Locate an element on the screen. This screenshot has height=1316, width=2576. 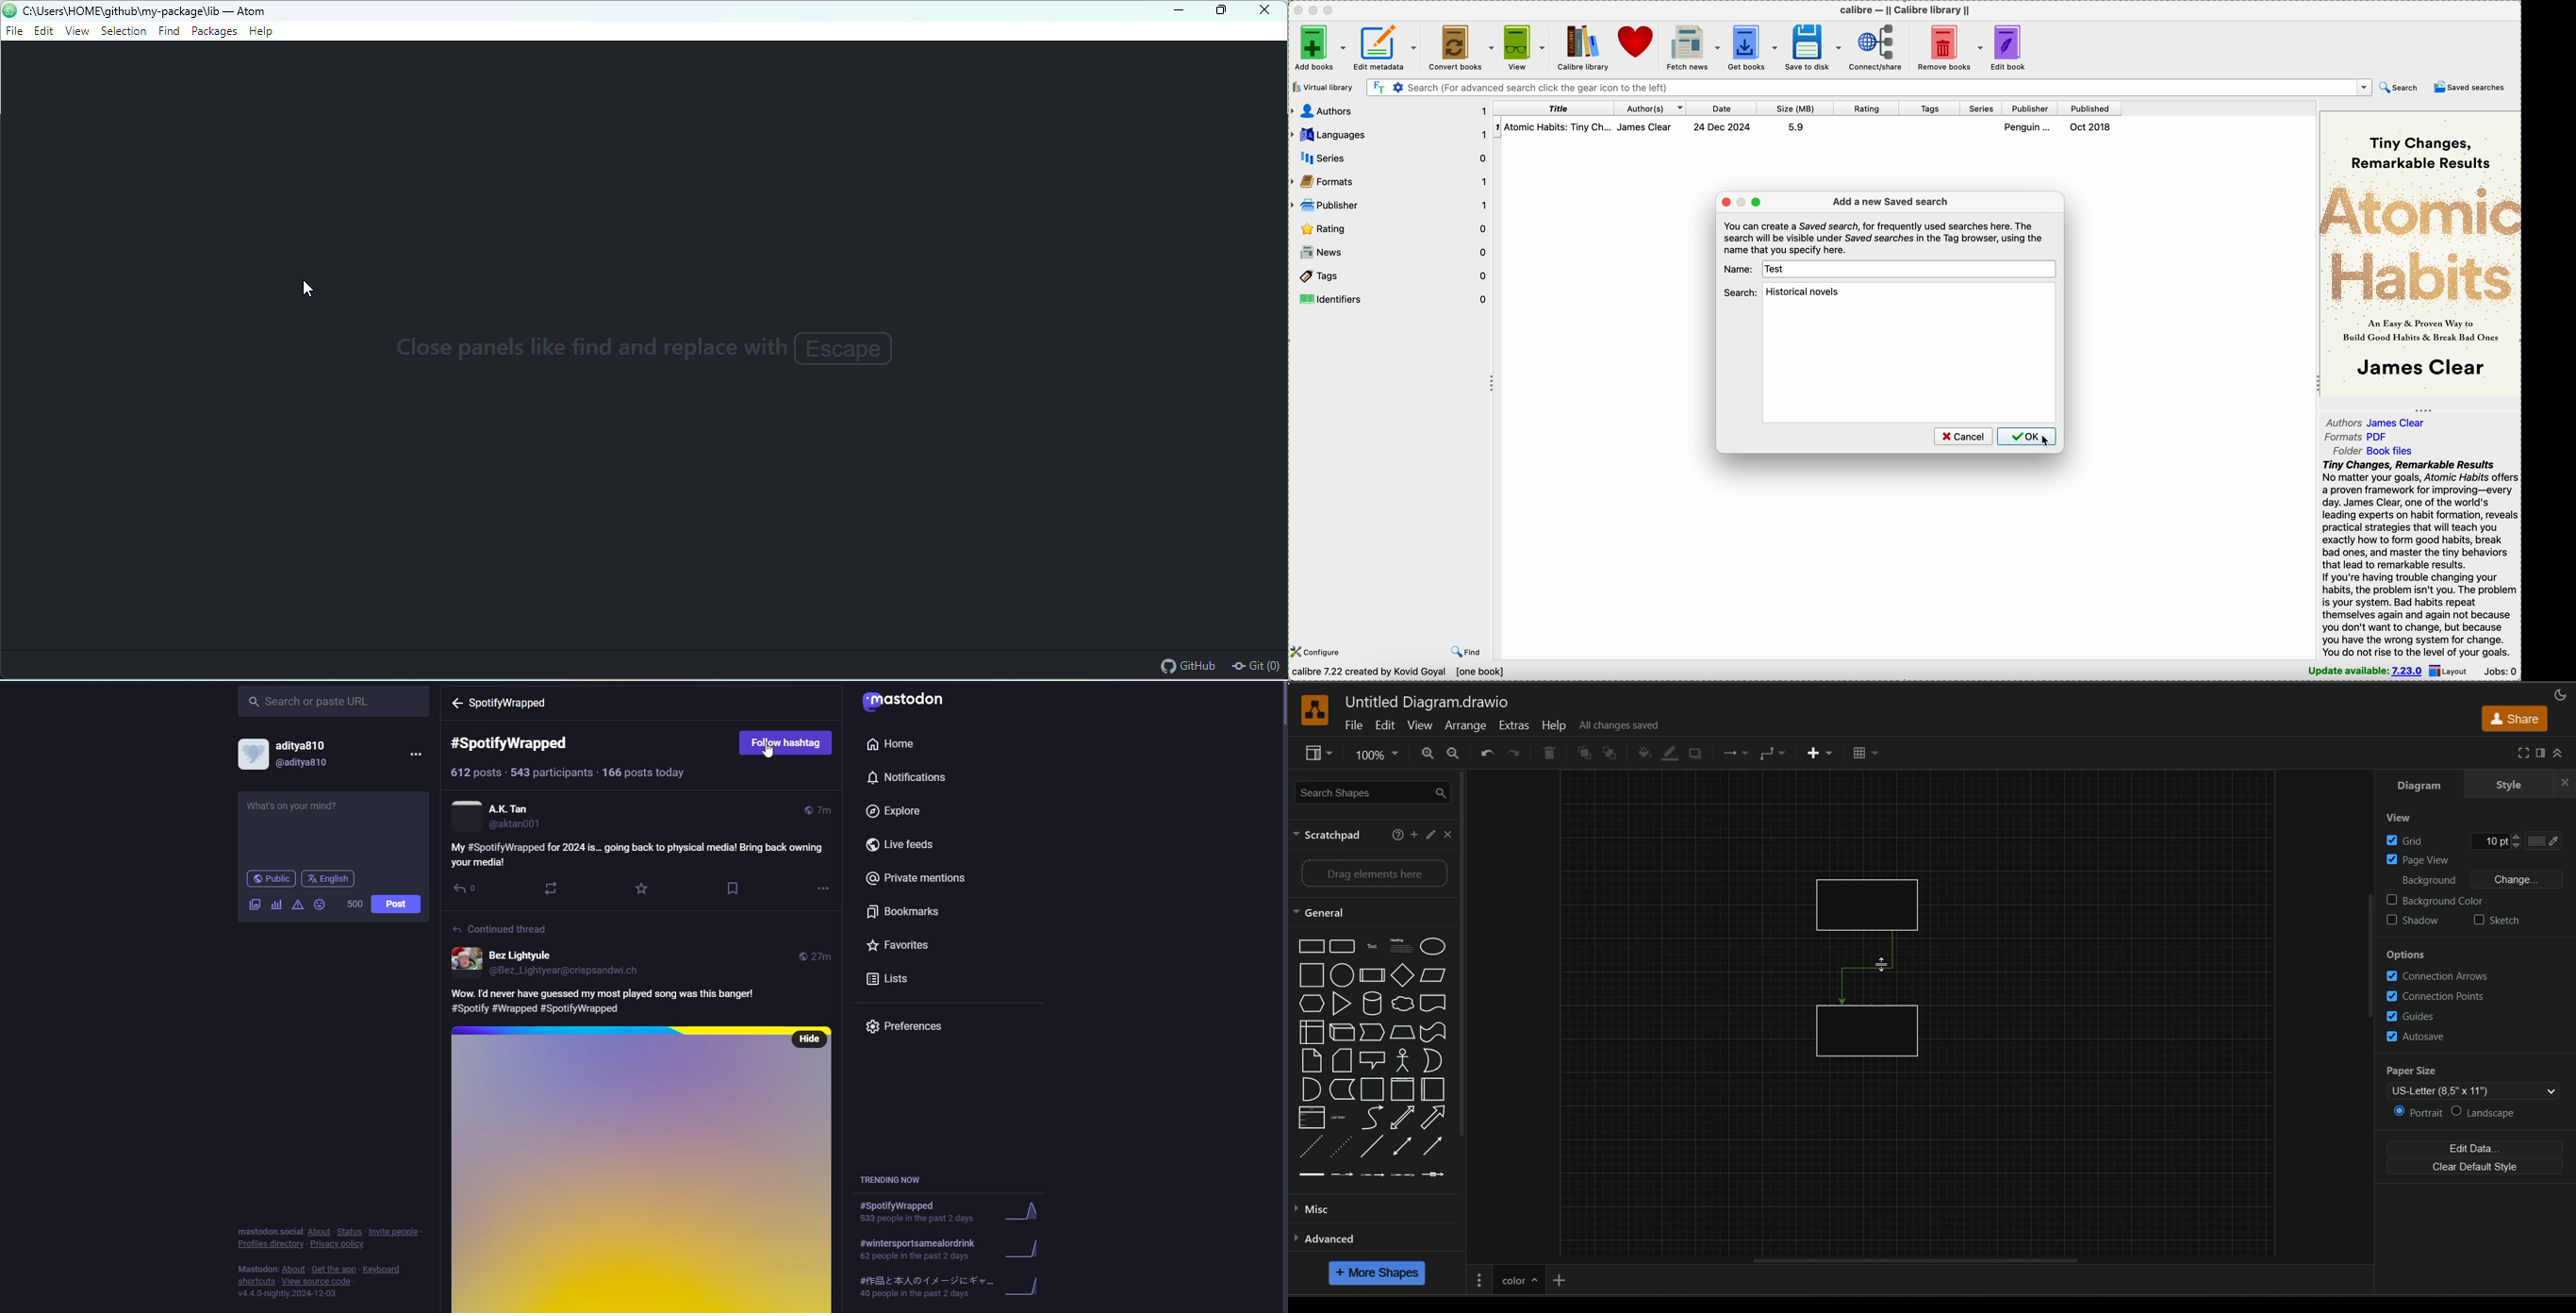
Document is located at coordinates (1435, 1002).